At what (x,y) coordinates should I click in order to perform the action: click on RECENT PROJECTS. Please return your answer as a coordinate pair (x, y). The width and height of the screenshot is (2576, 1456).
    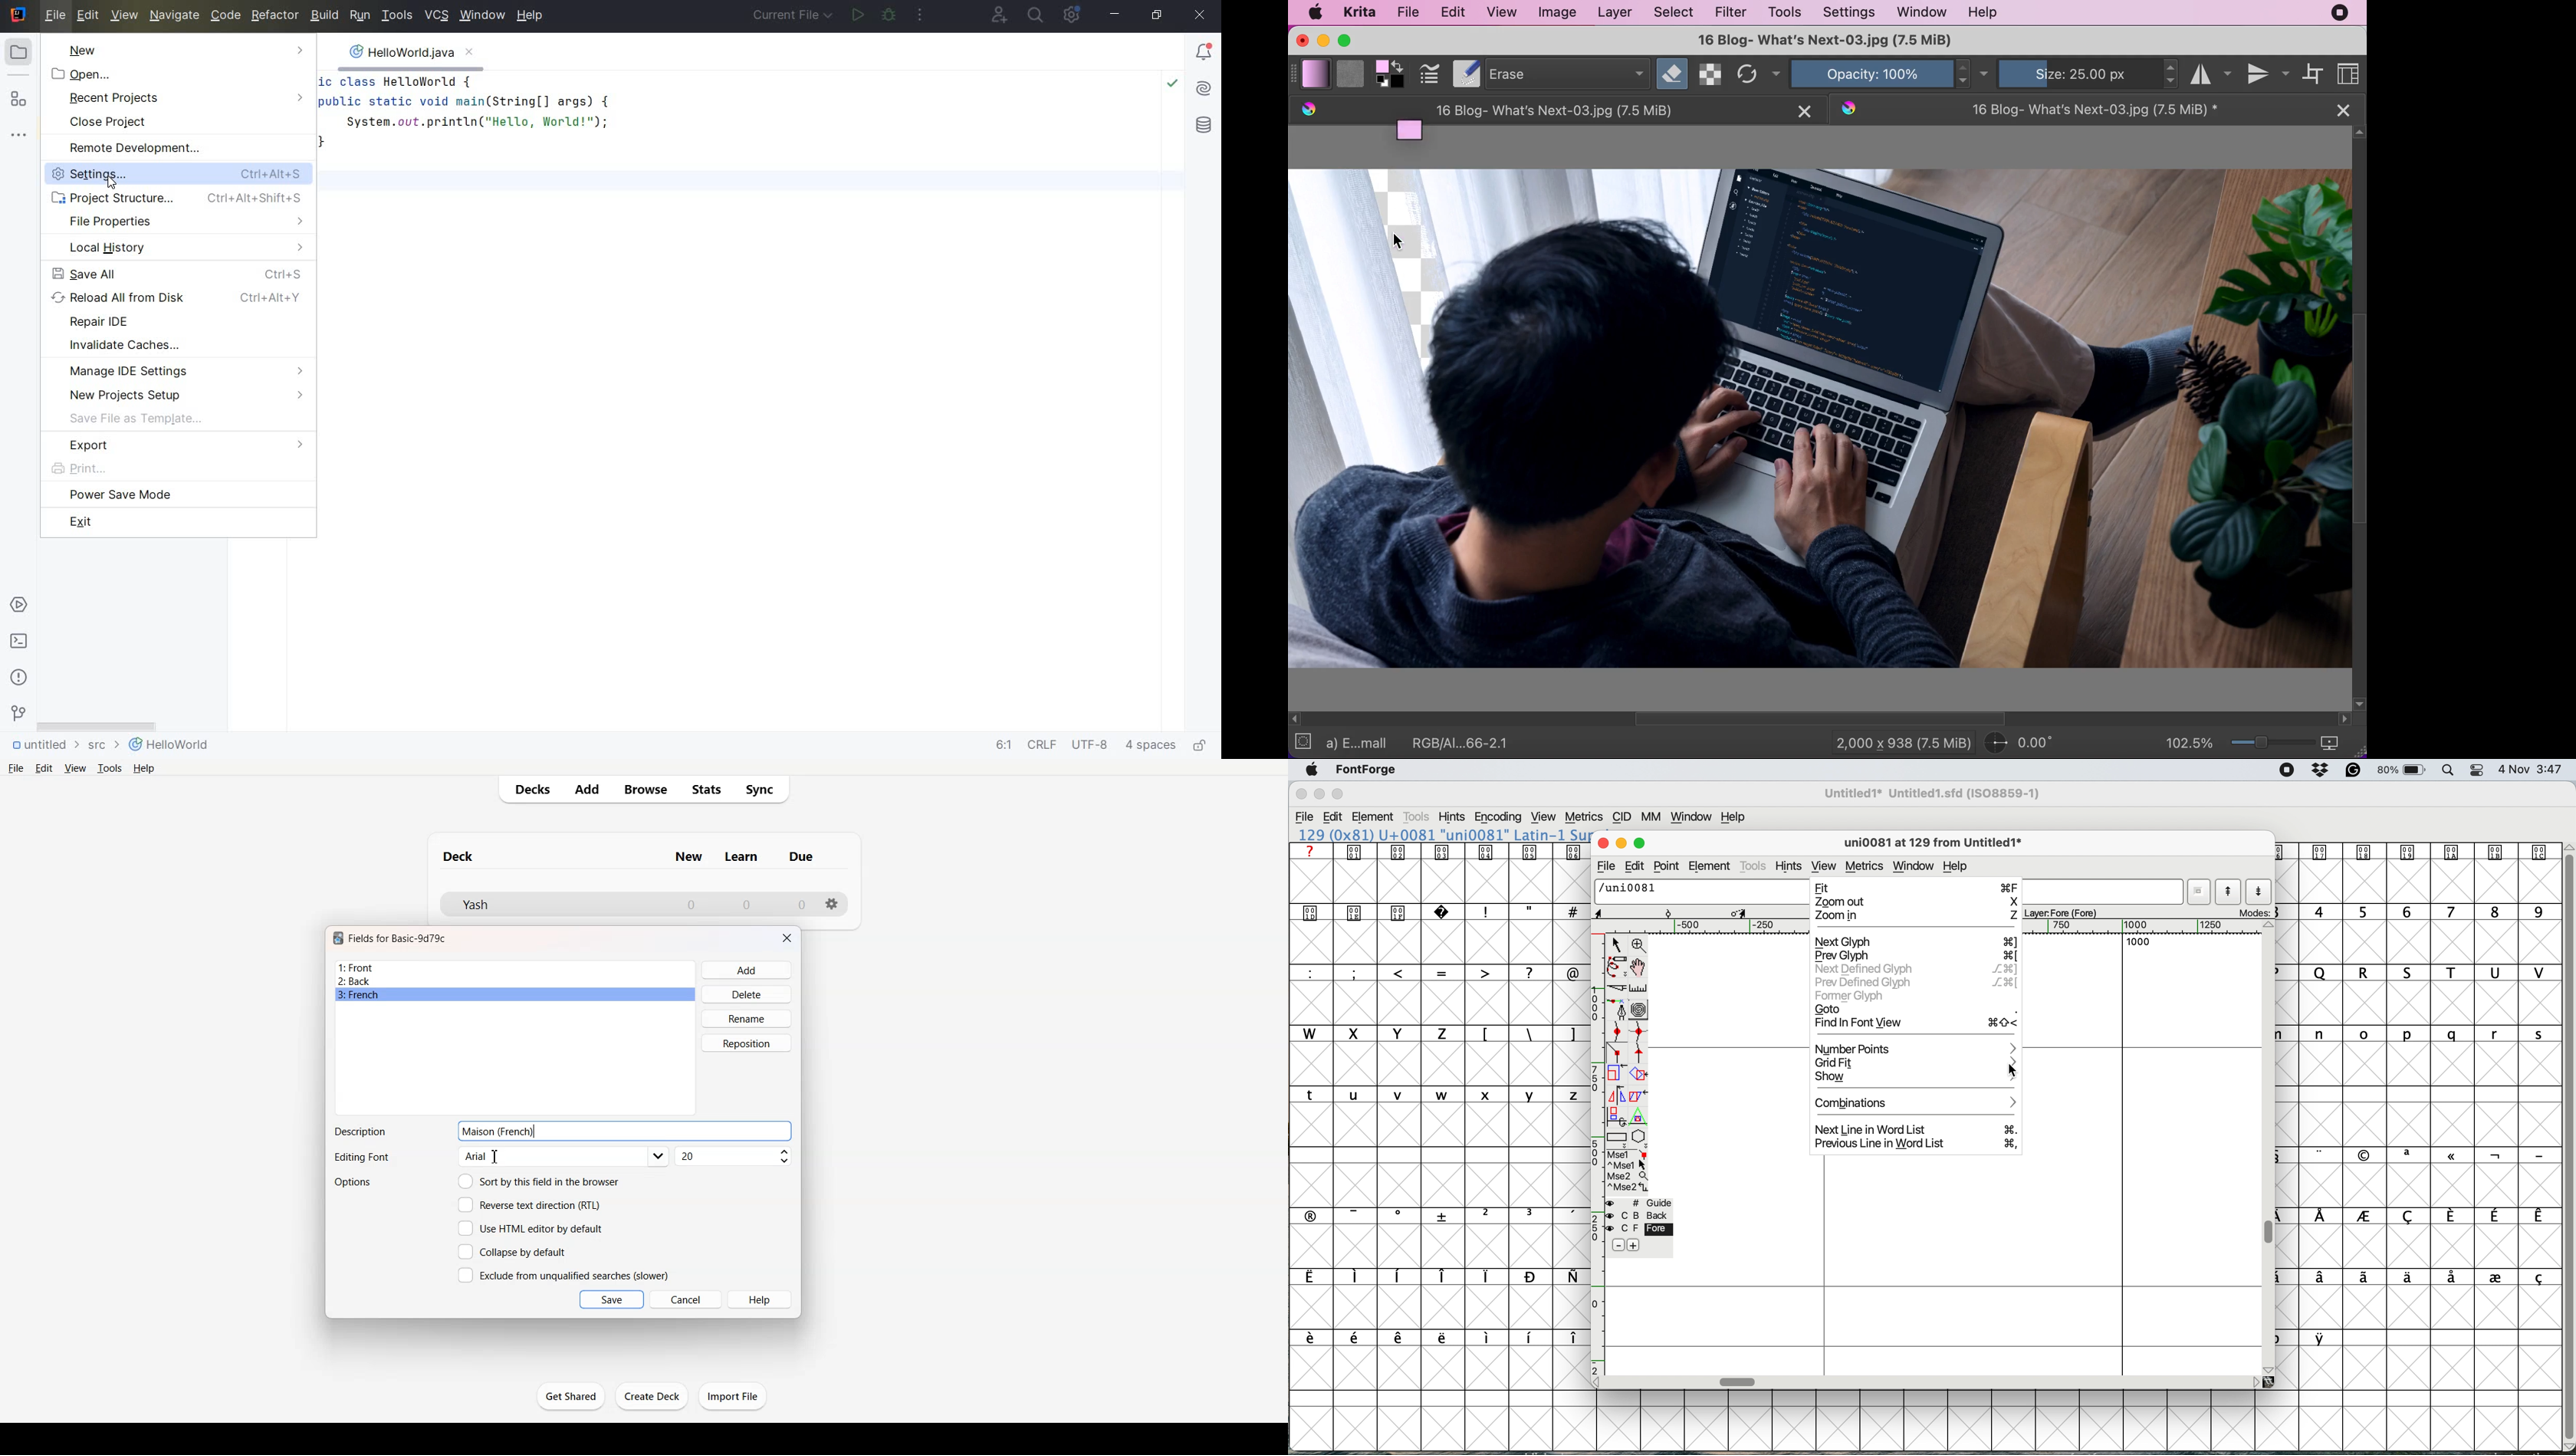
    Looking at the image, I should click on (185, 98).